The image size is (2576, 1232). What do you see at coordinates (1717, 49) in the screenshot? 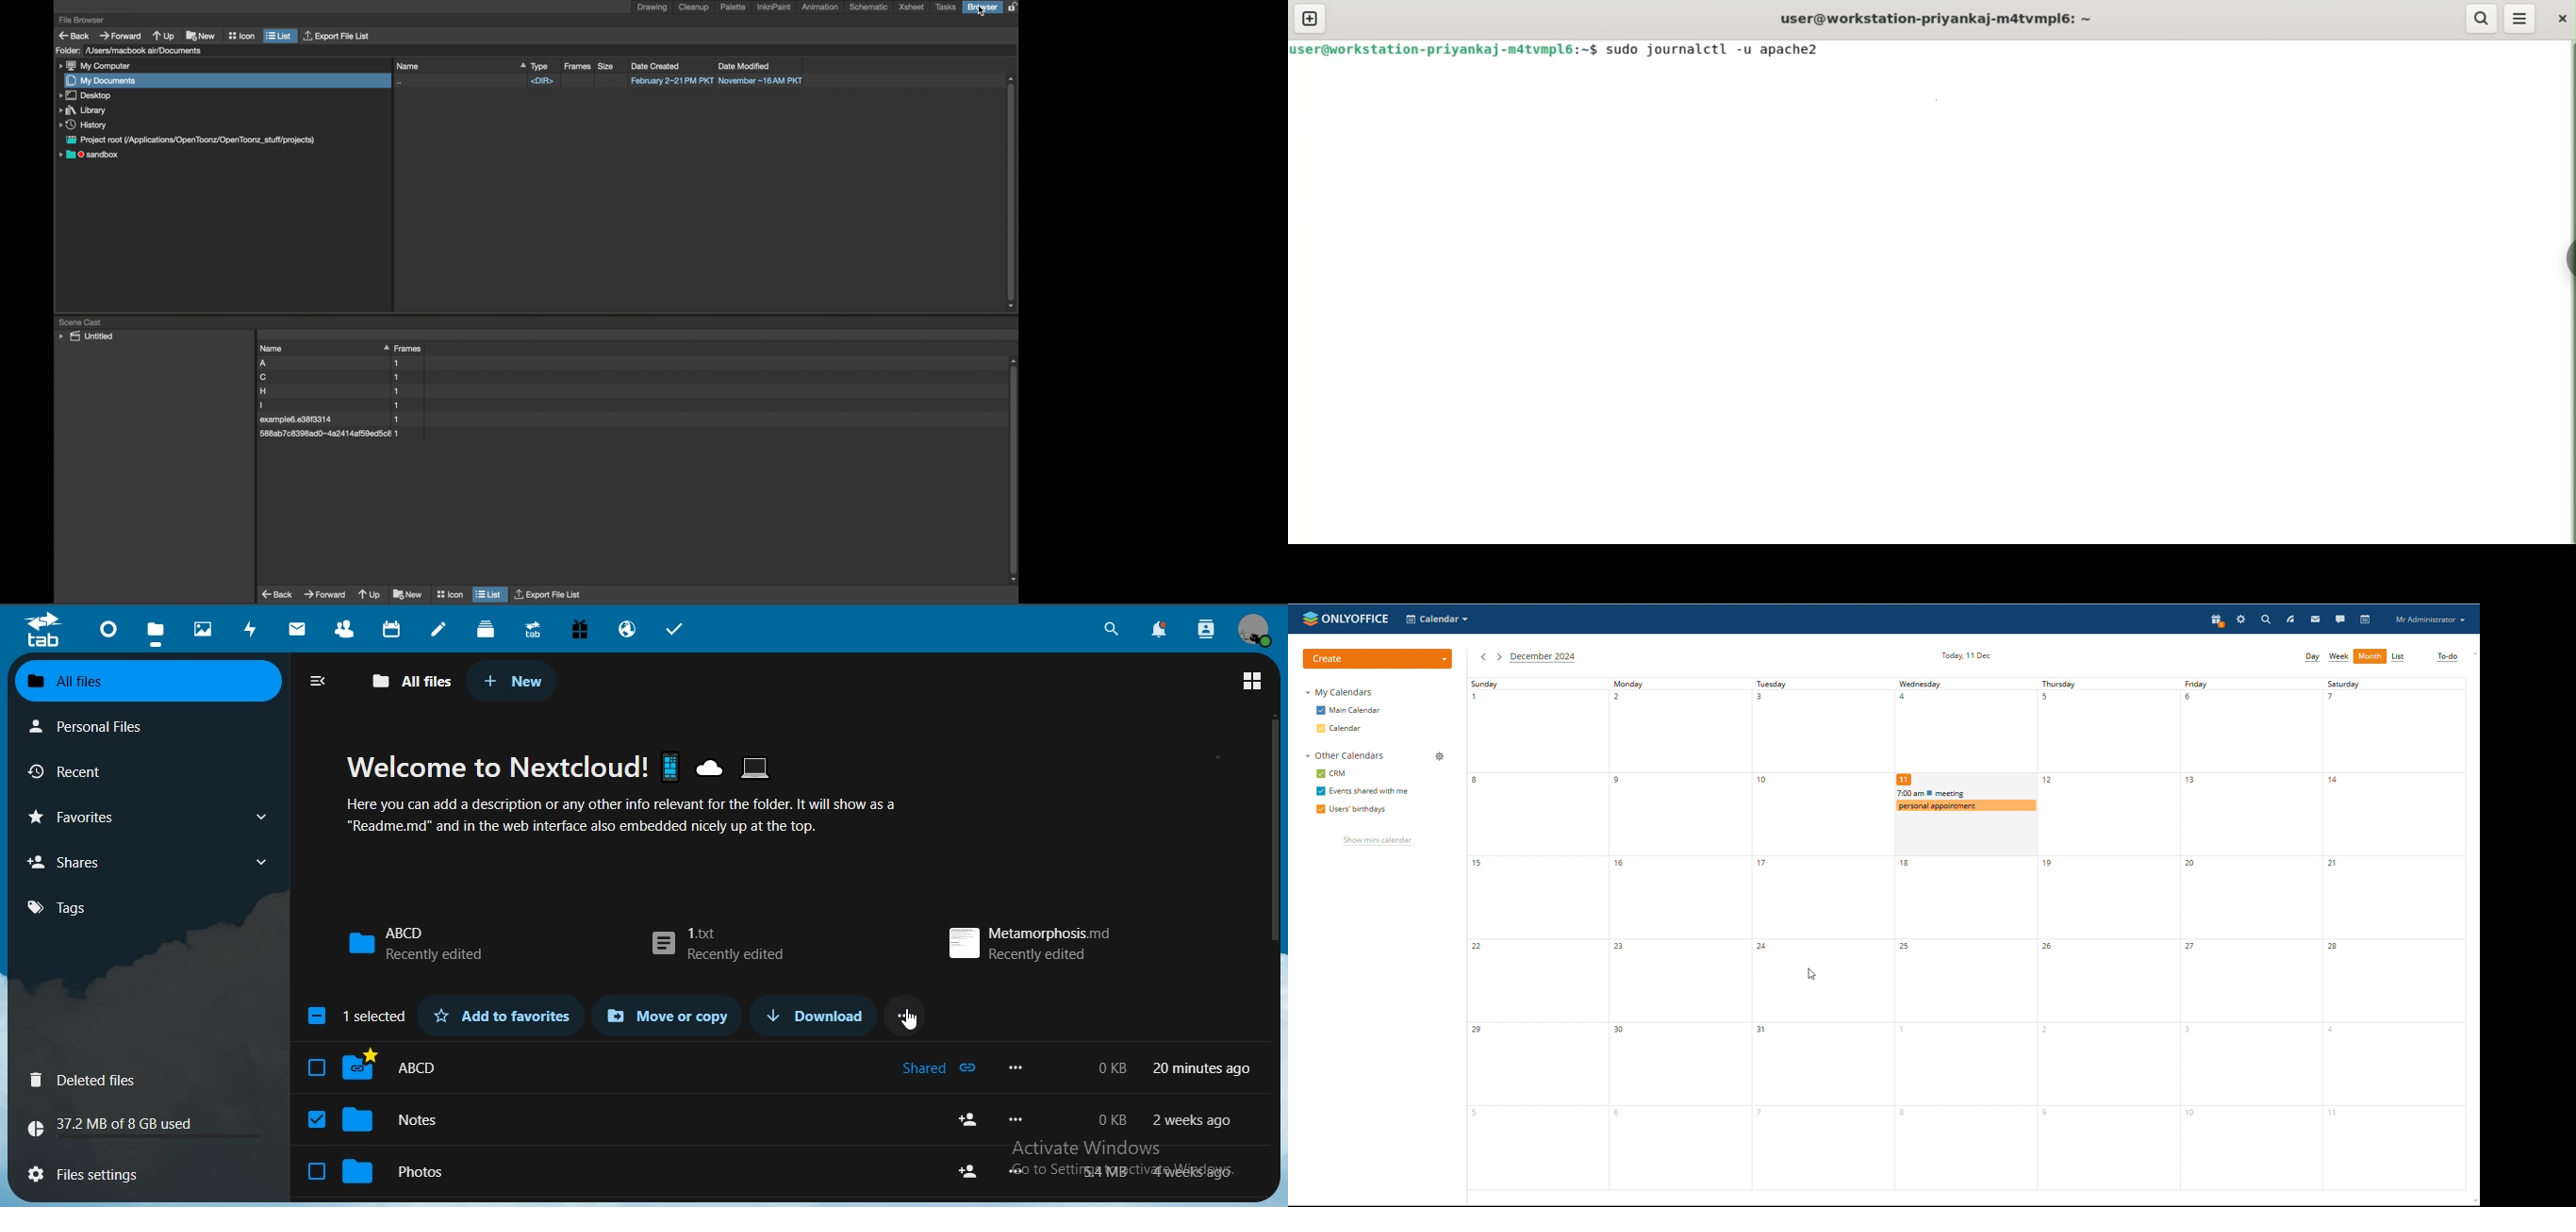
I see `sudo journalctl -u apache2` at bounding box center [1717, 49].